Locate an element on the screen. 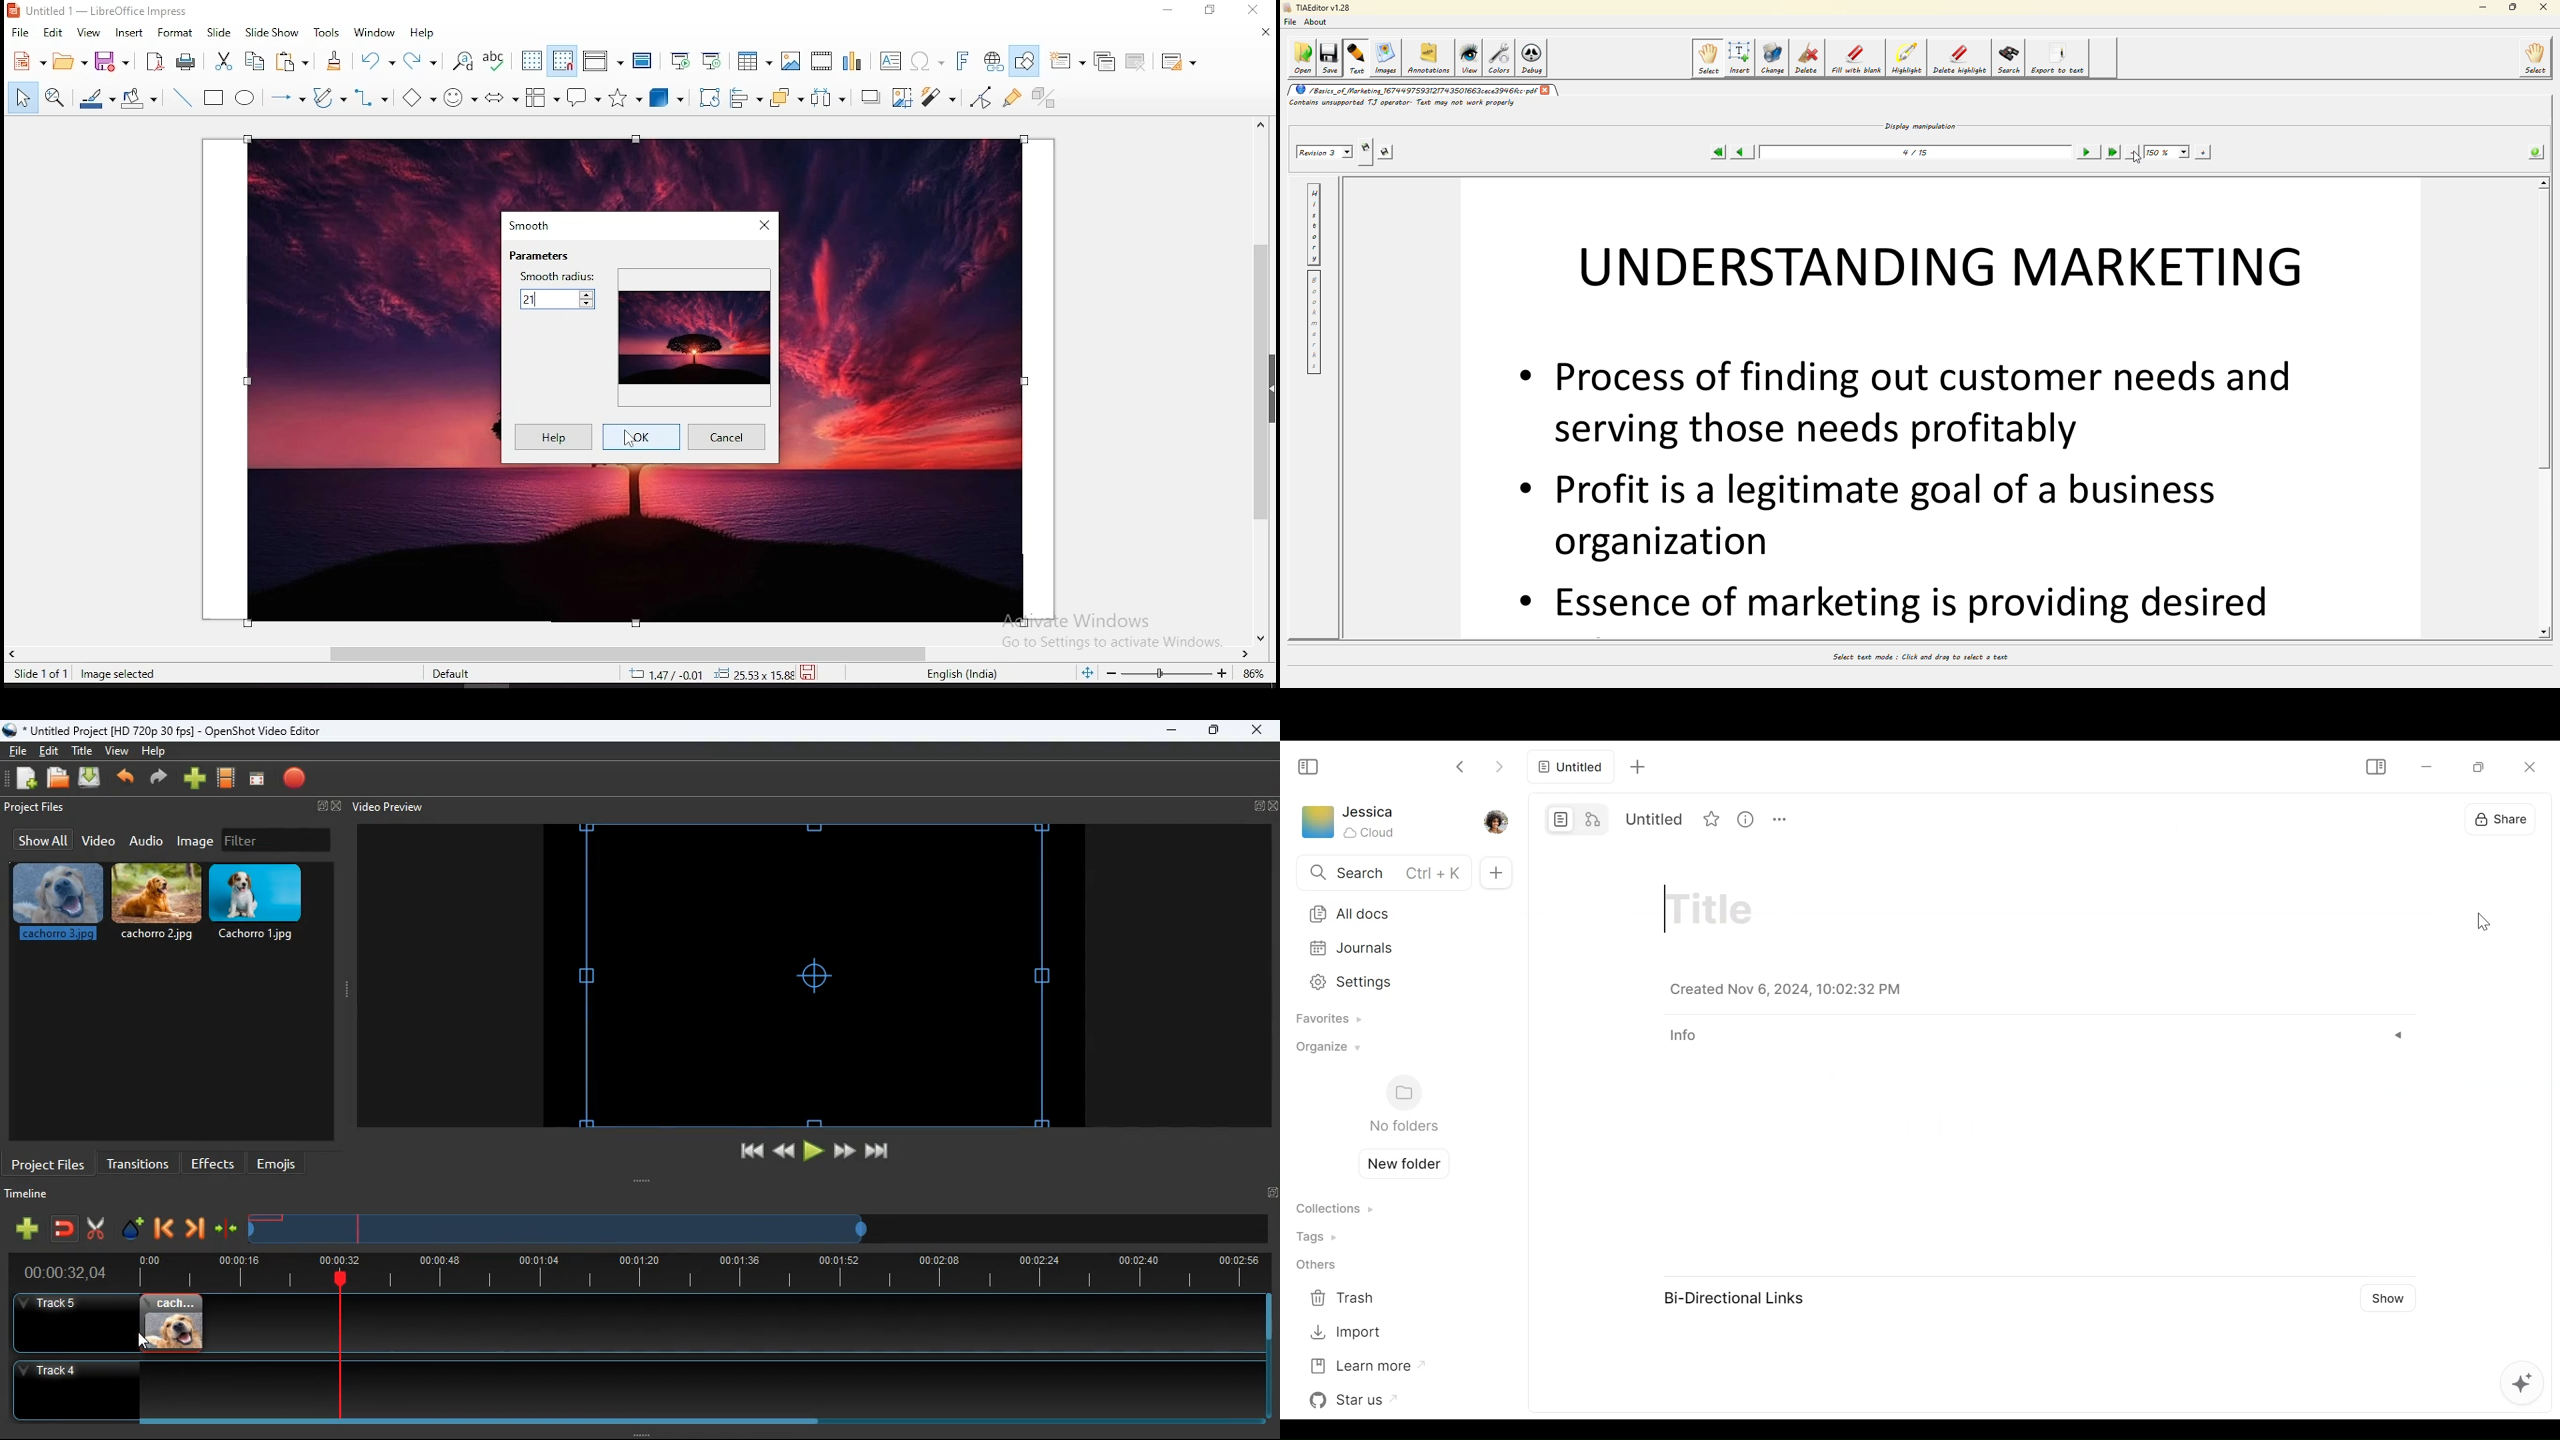 The width and height of the screenshot is (2576, 1456). snap to grid is located at coordinates (561, 62).